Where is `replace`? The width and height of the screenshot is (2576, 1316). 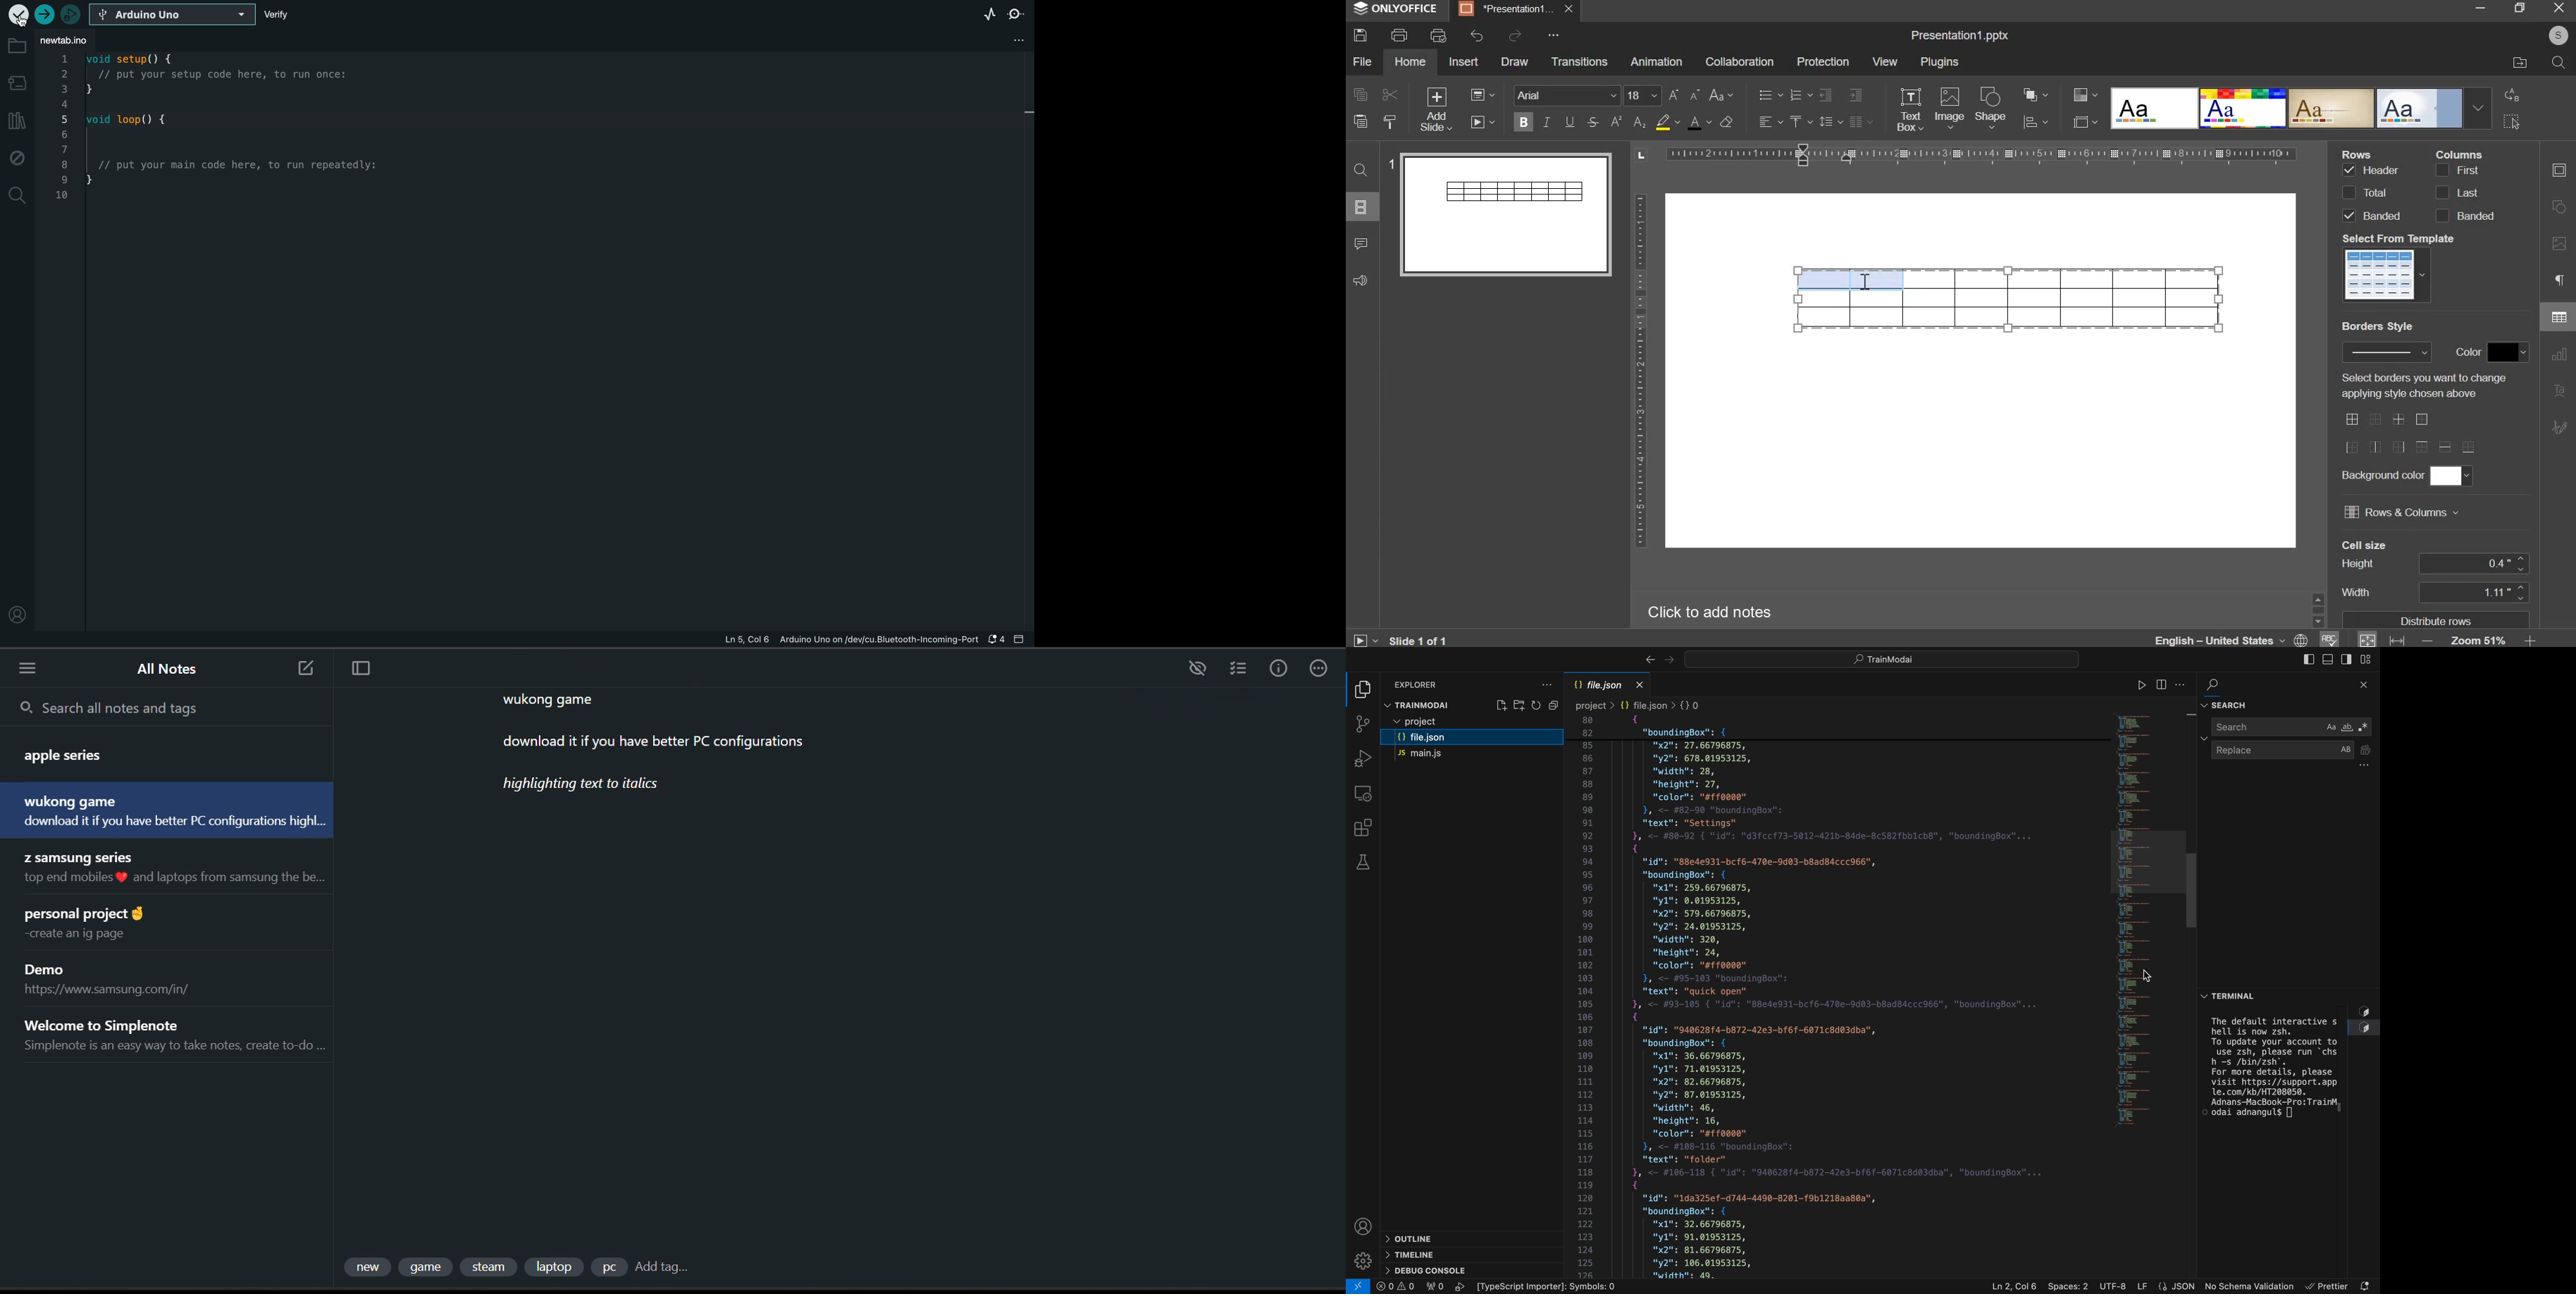 replace is located at coordinates (2510, 94).